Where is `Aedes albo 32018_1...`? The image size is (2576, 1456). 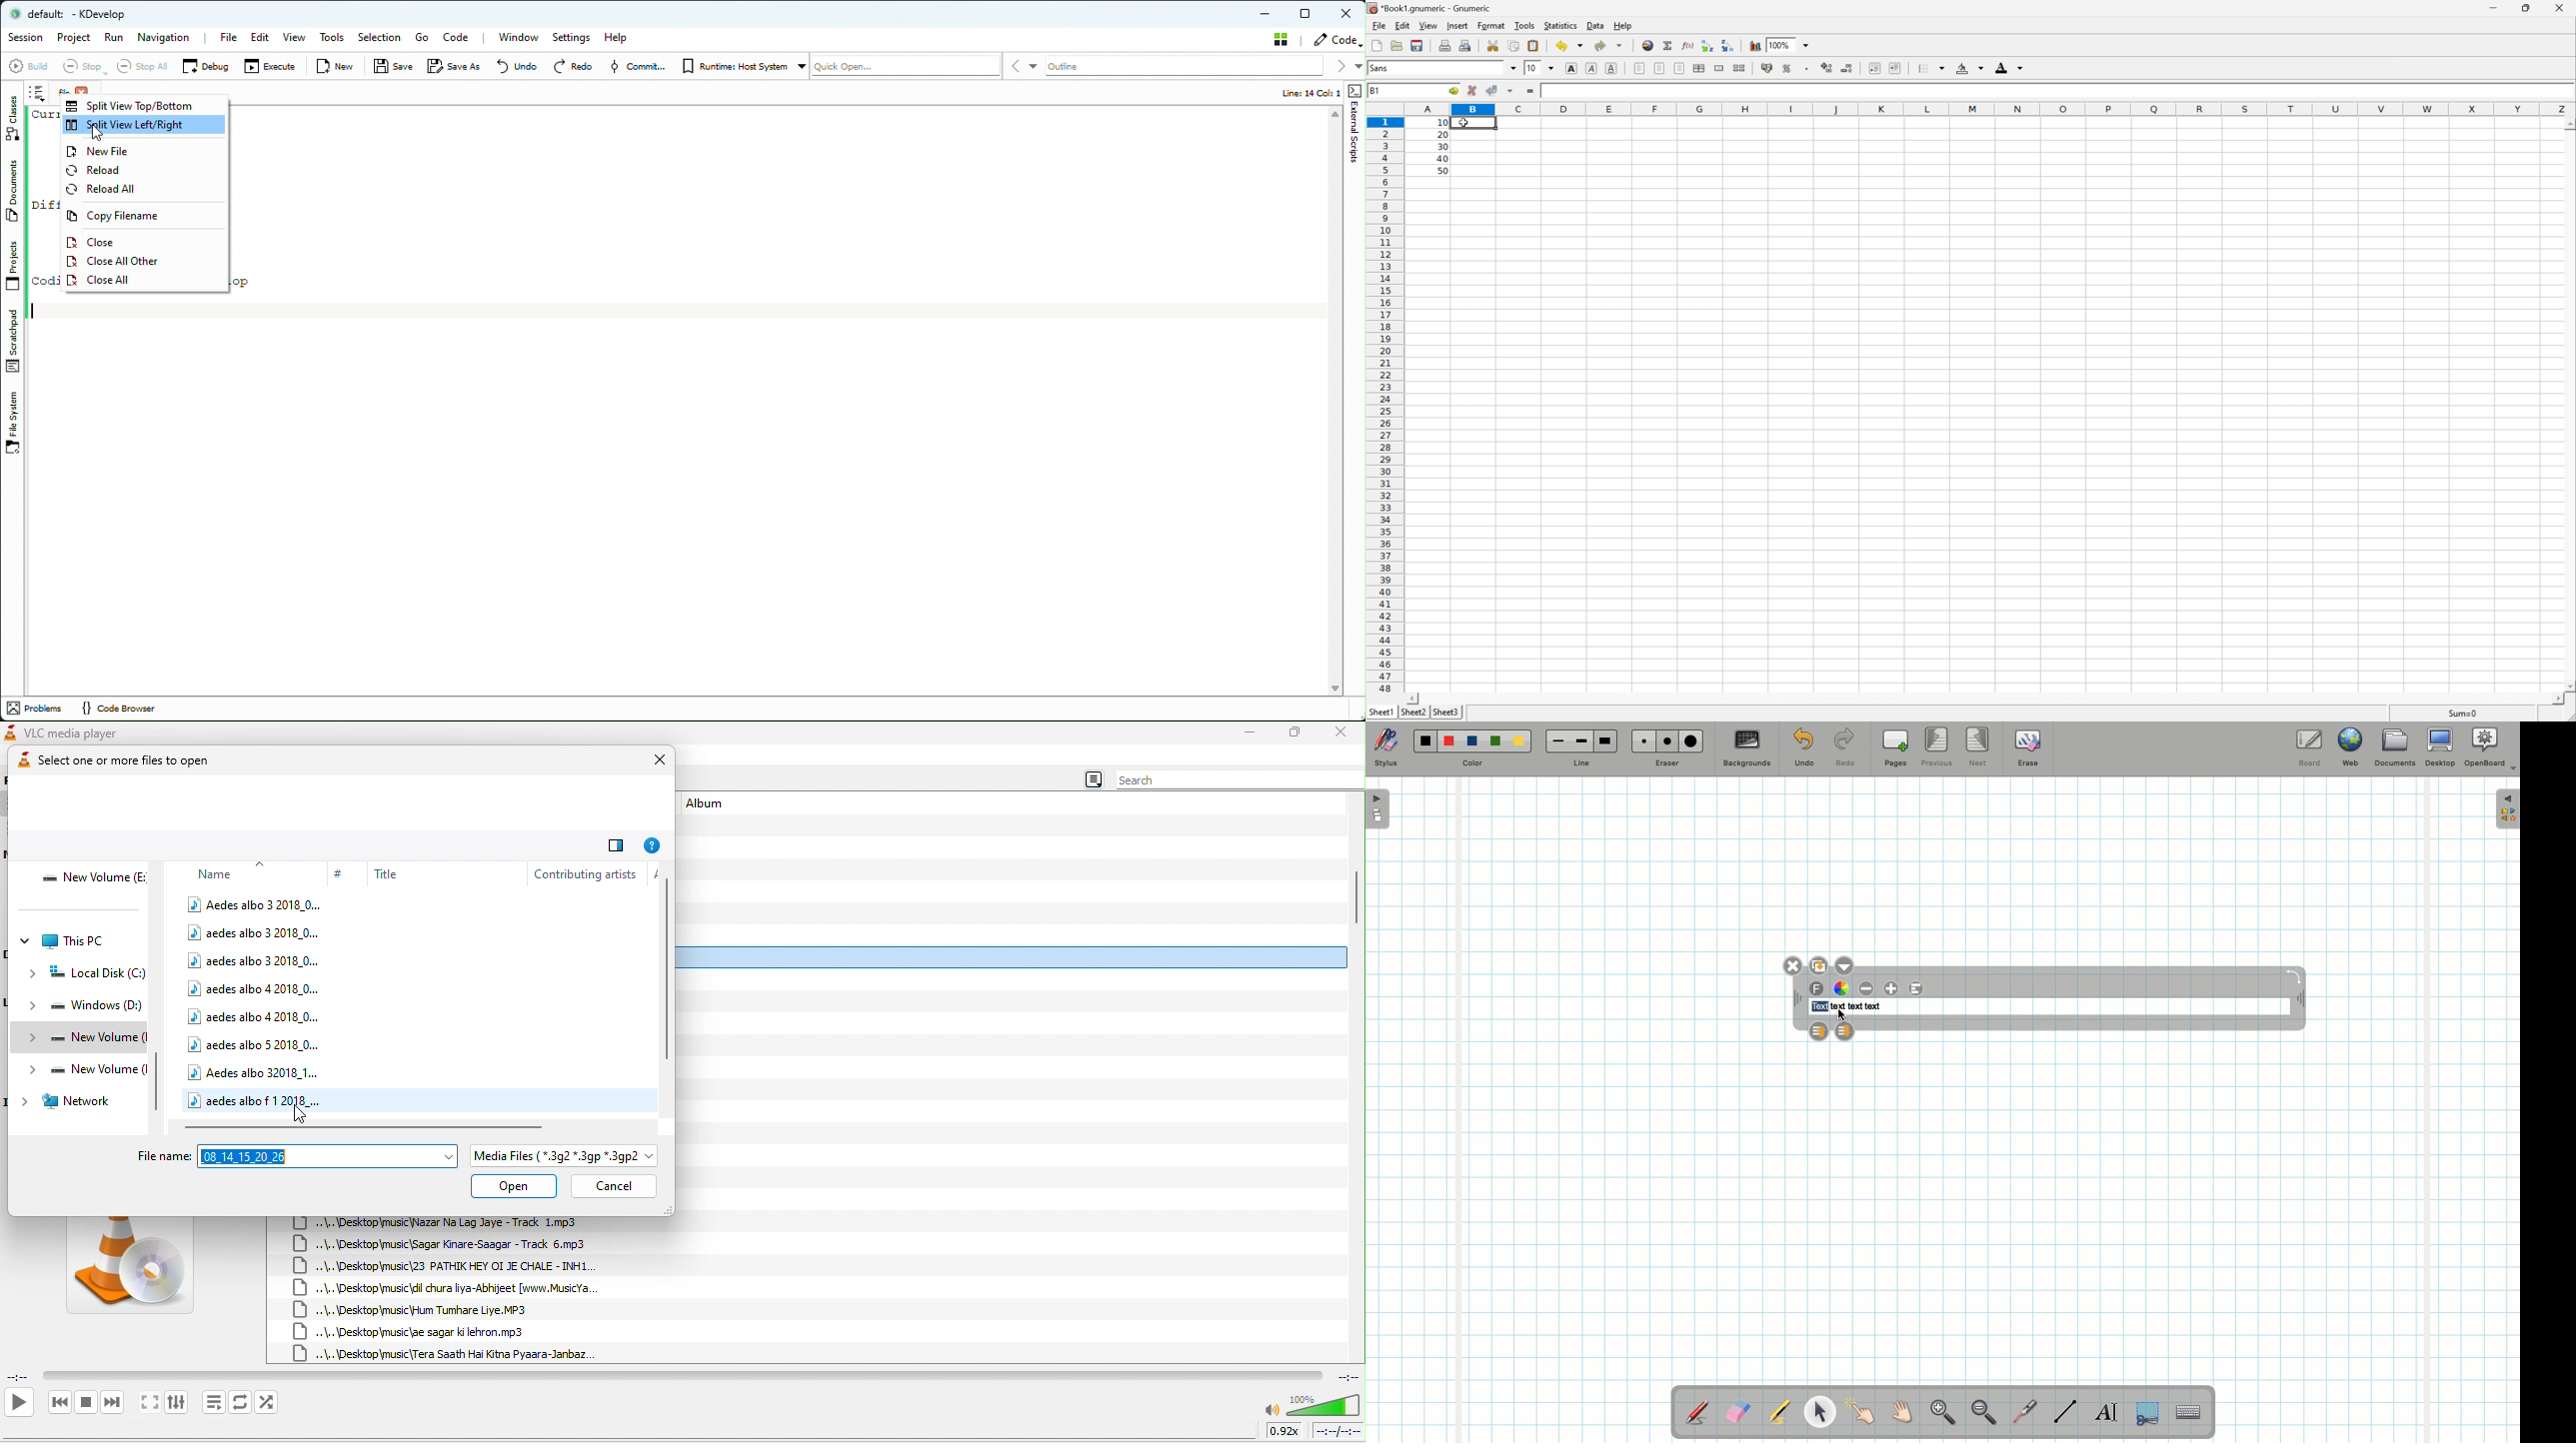
Aedes albo 32018_1... is located at coordinates (256, 1070).